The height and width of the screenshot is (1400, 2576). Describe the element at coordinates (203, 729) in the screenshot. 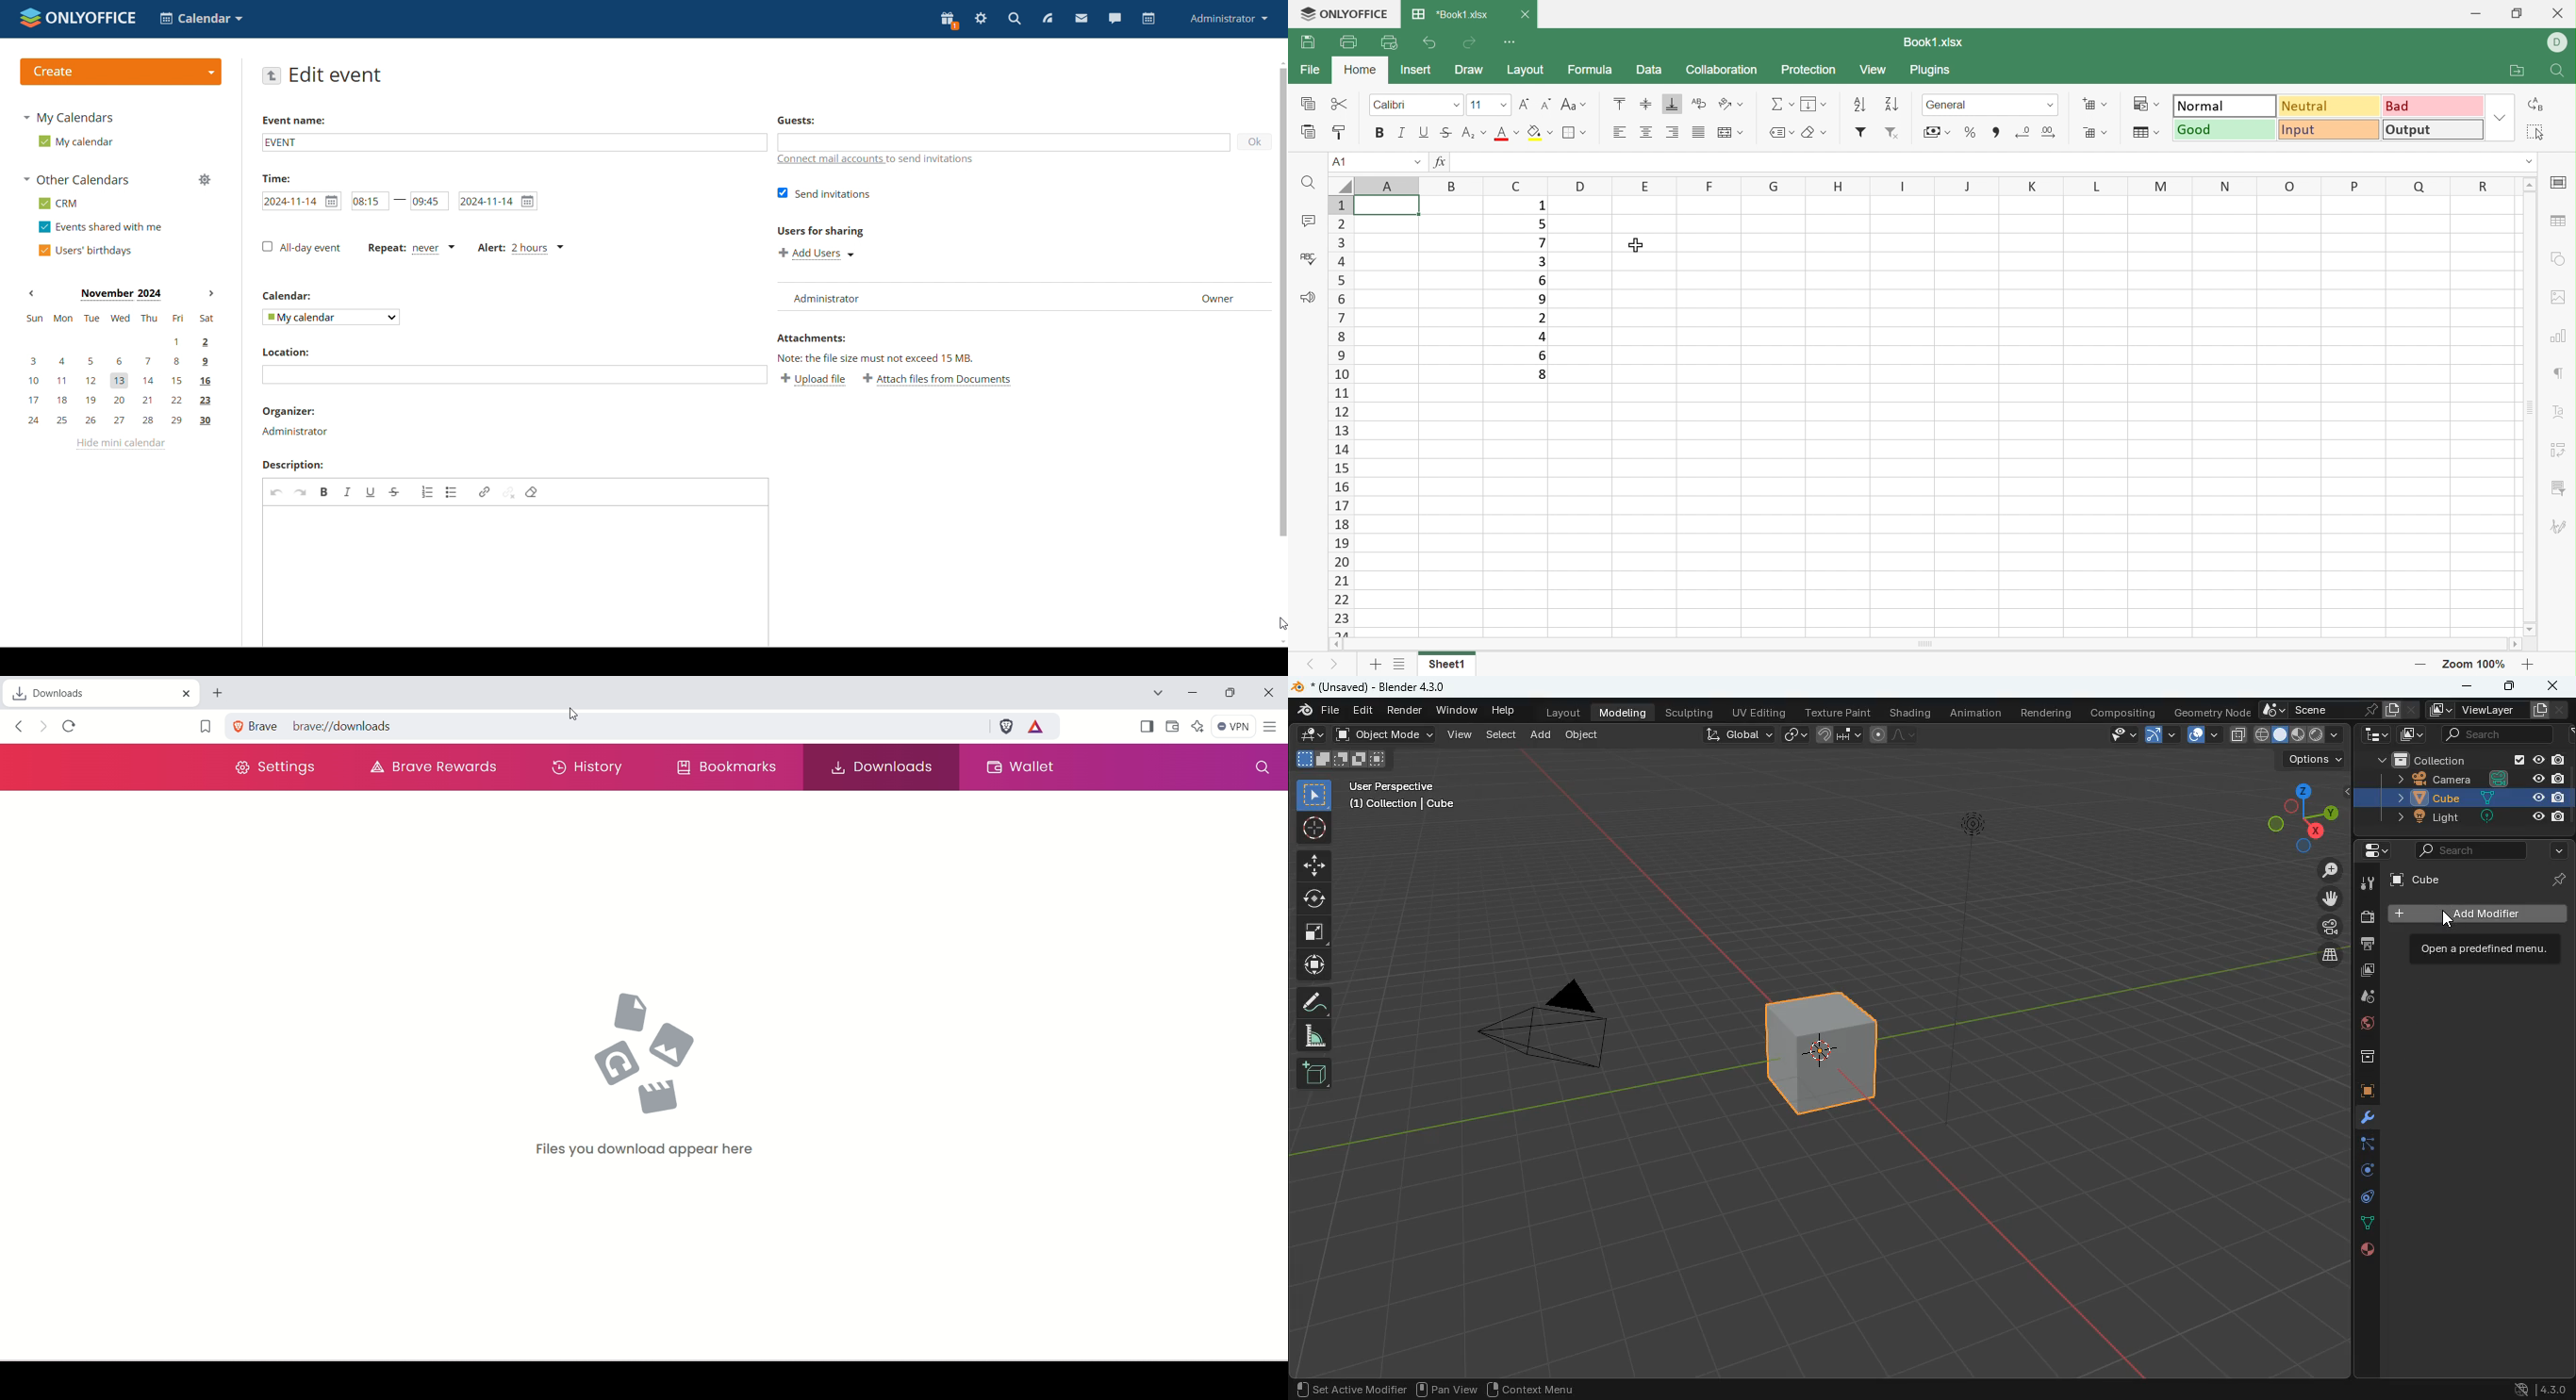

I see `bookmark` at that location.